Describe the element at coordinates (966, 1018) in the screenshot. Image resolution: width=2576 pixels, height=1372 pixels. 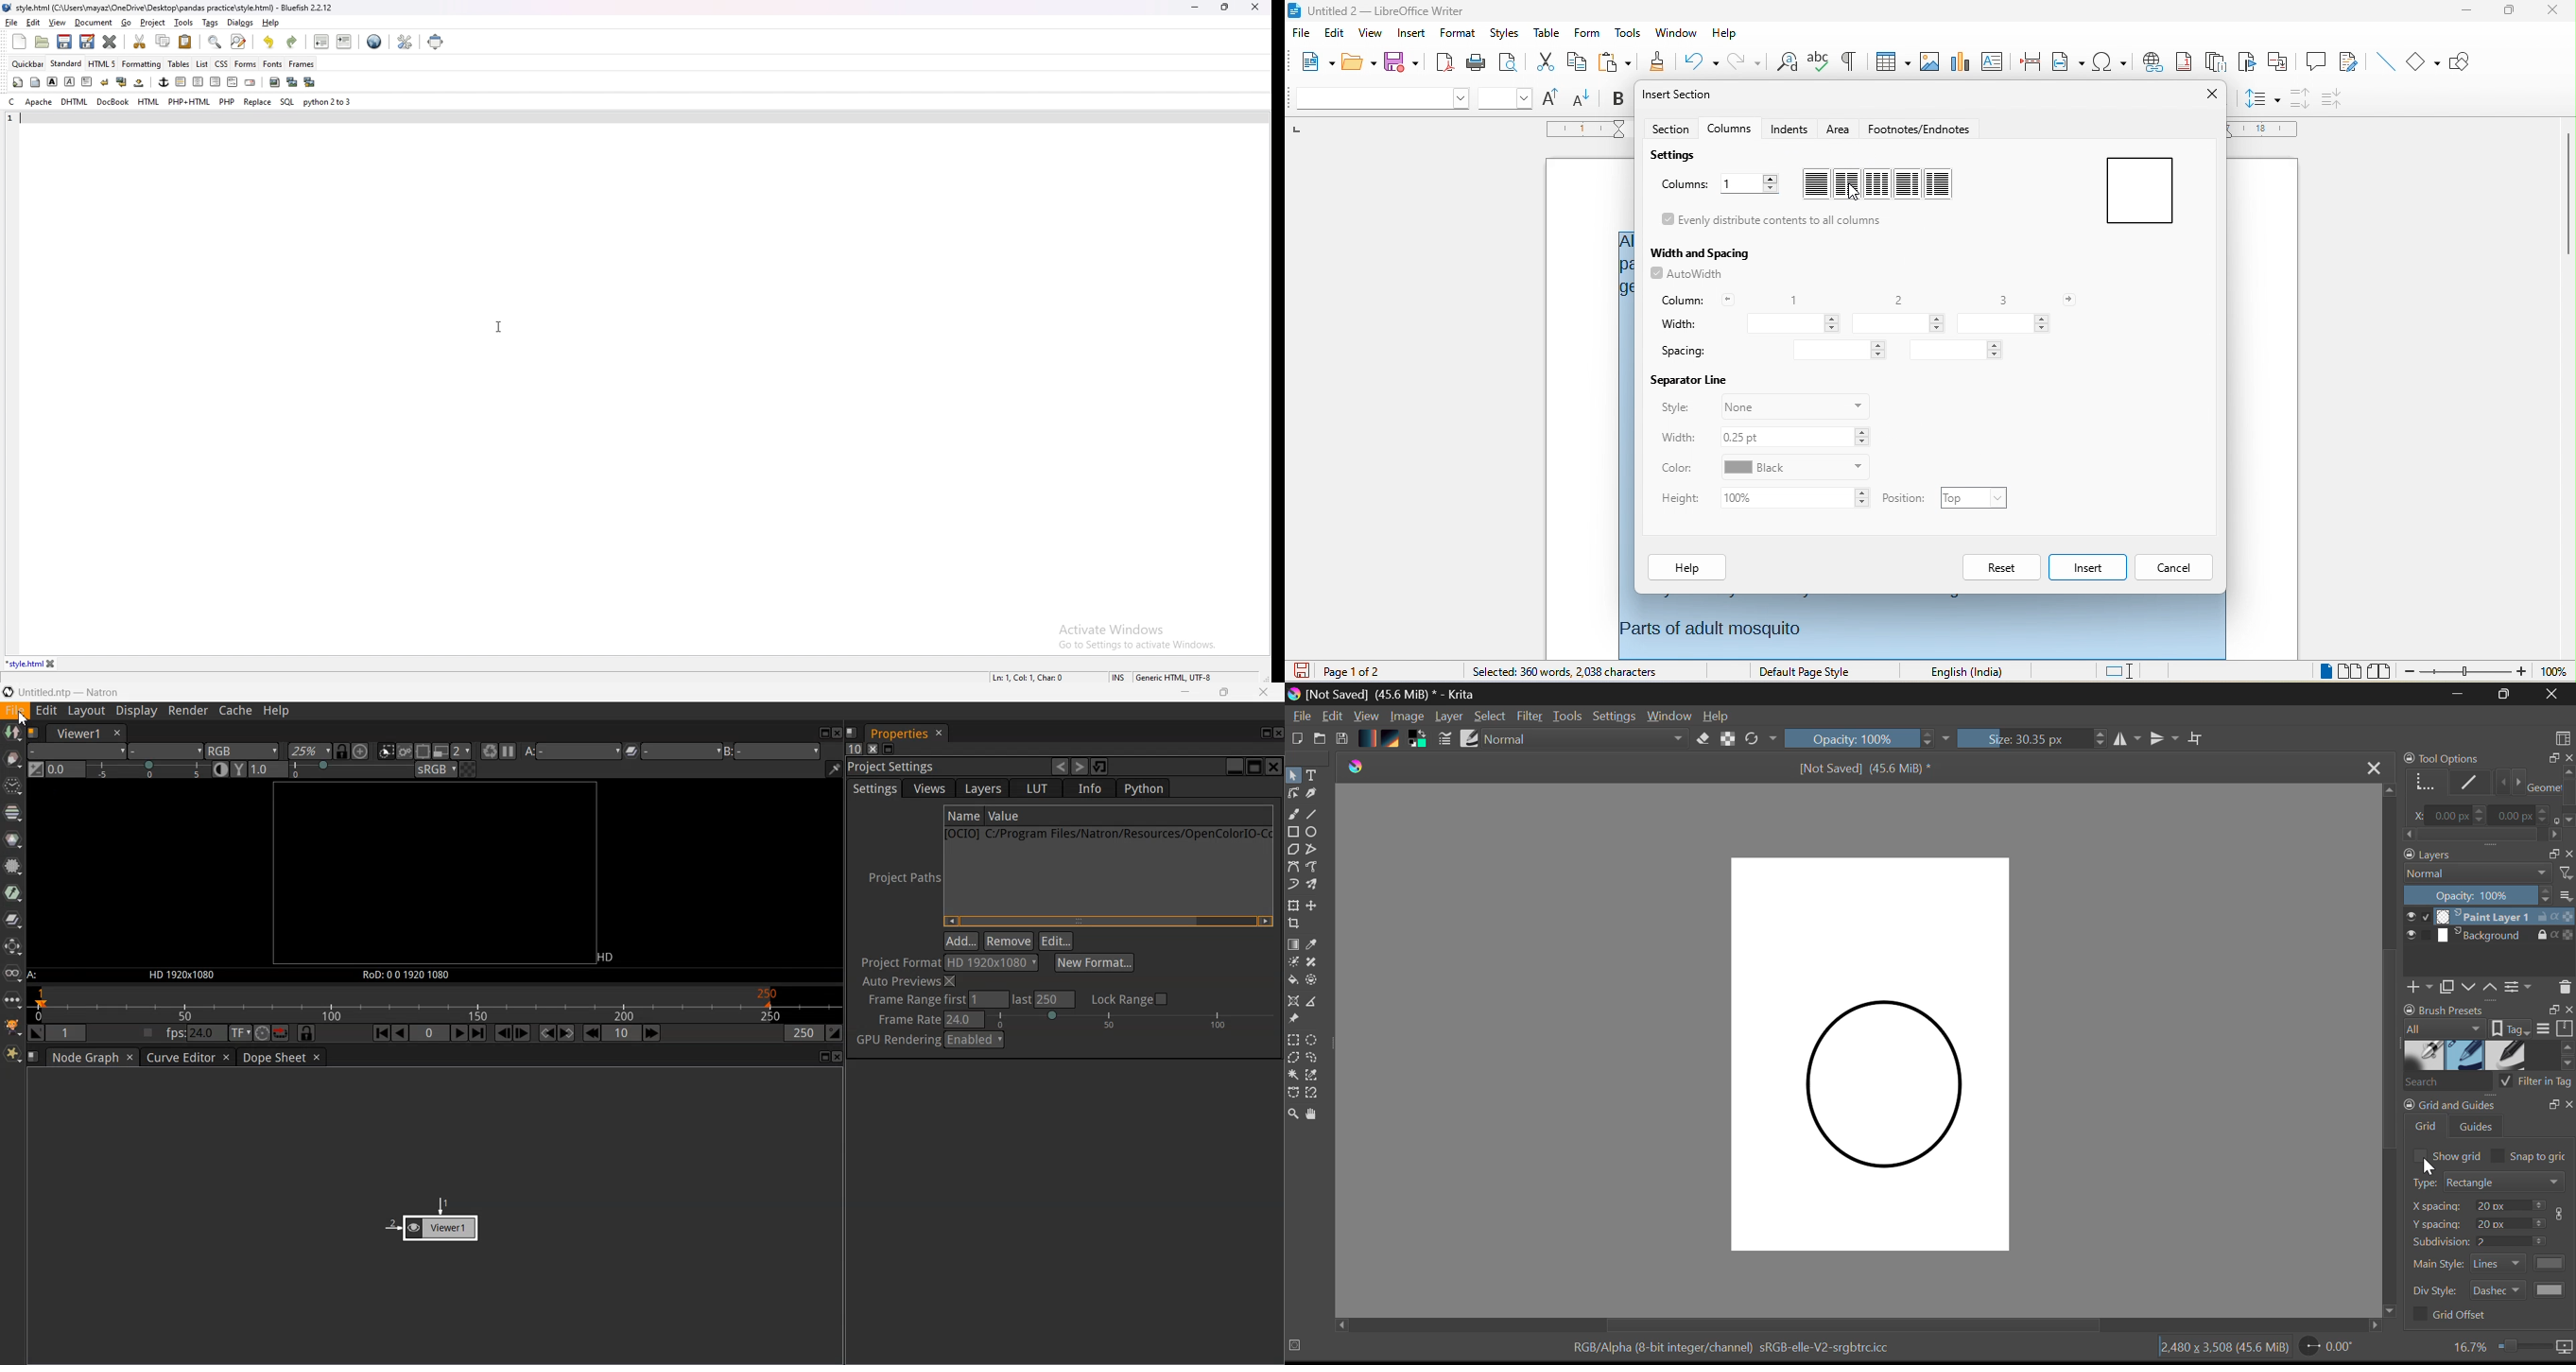
I see `Current frame rate` at that location.